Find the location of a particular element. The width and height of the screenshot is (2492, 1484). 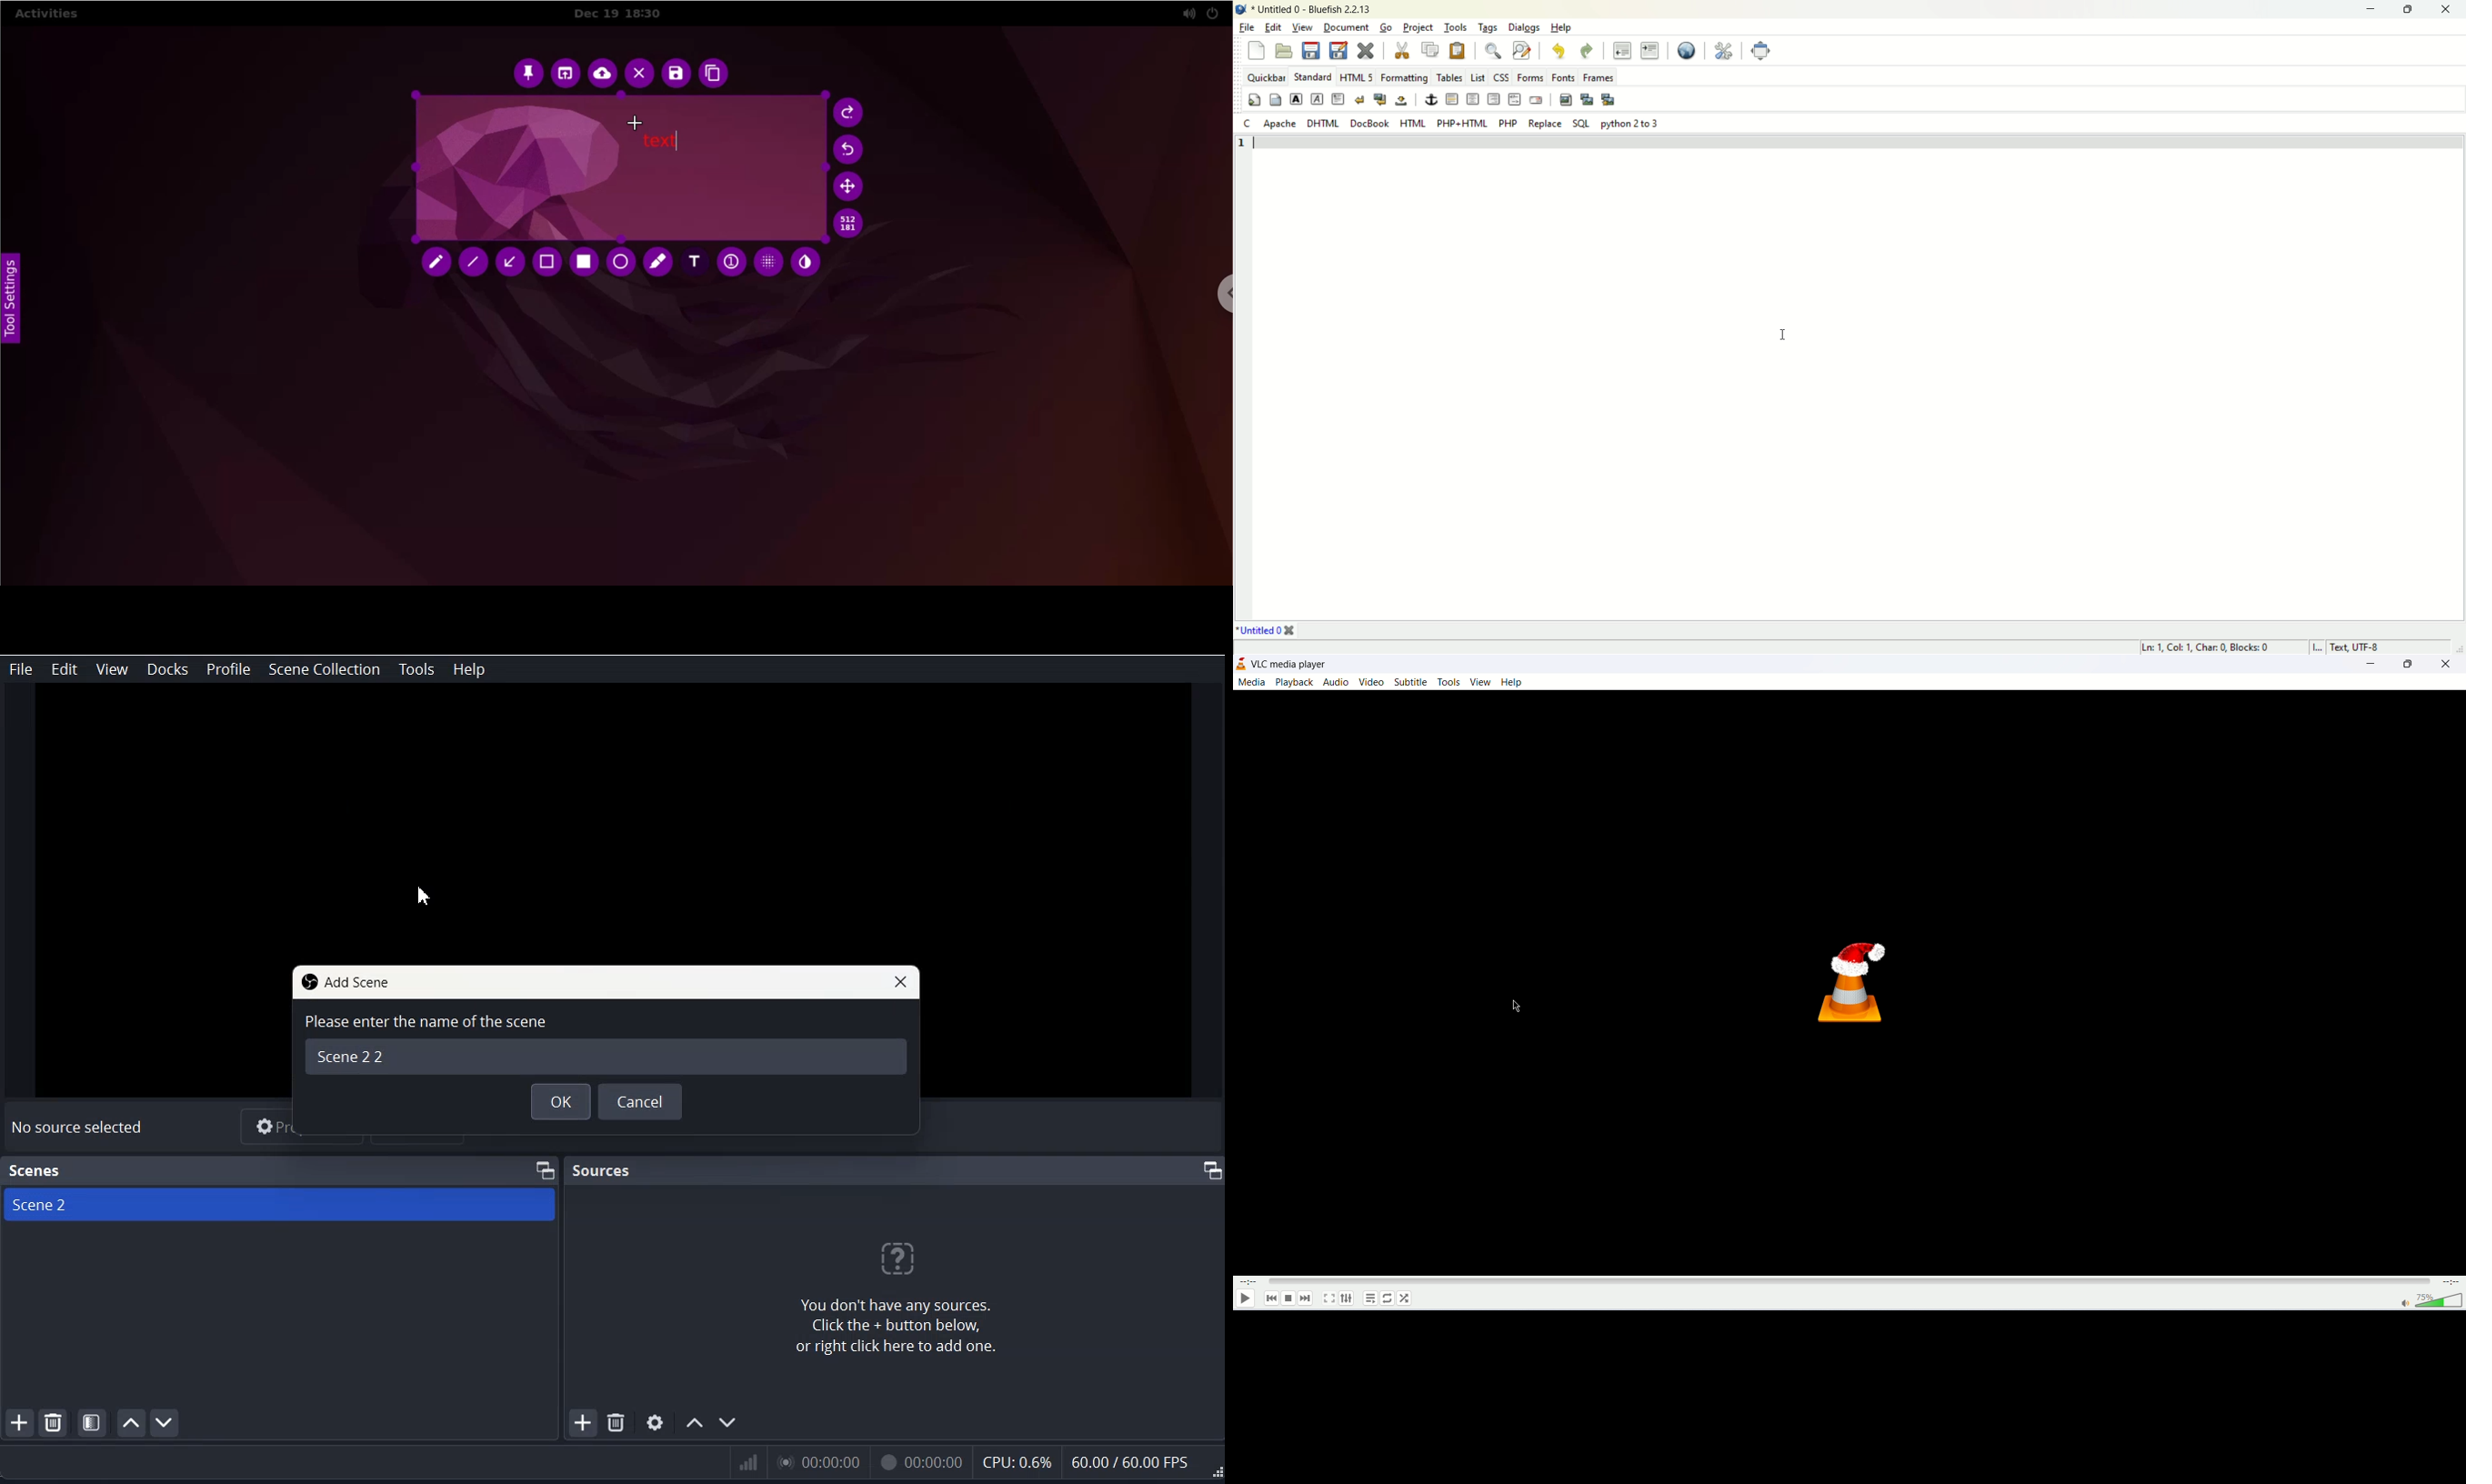

document name is located at coordinates (1332, 10).